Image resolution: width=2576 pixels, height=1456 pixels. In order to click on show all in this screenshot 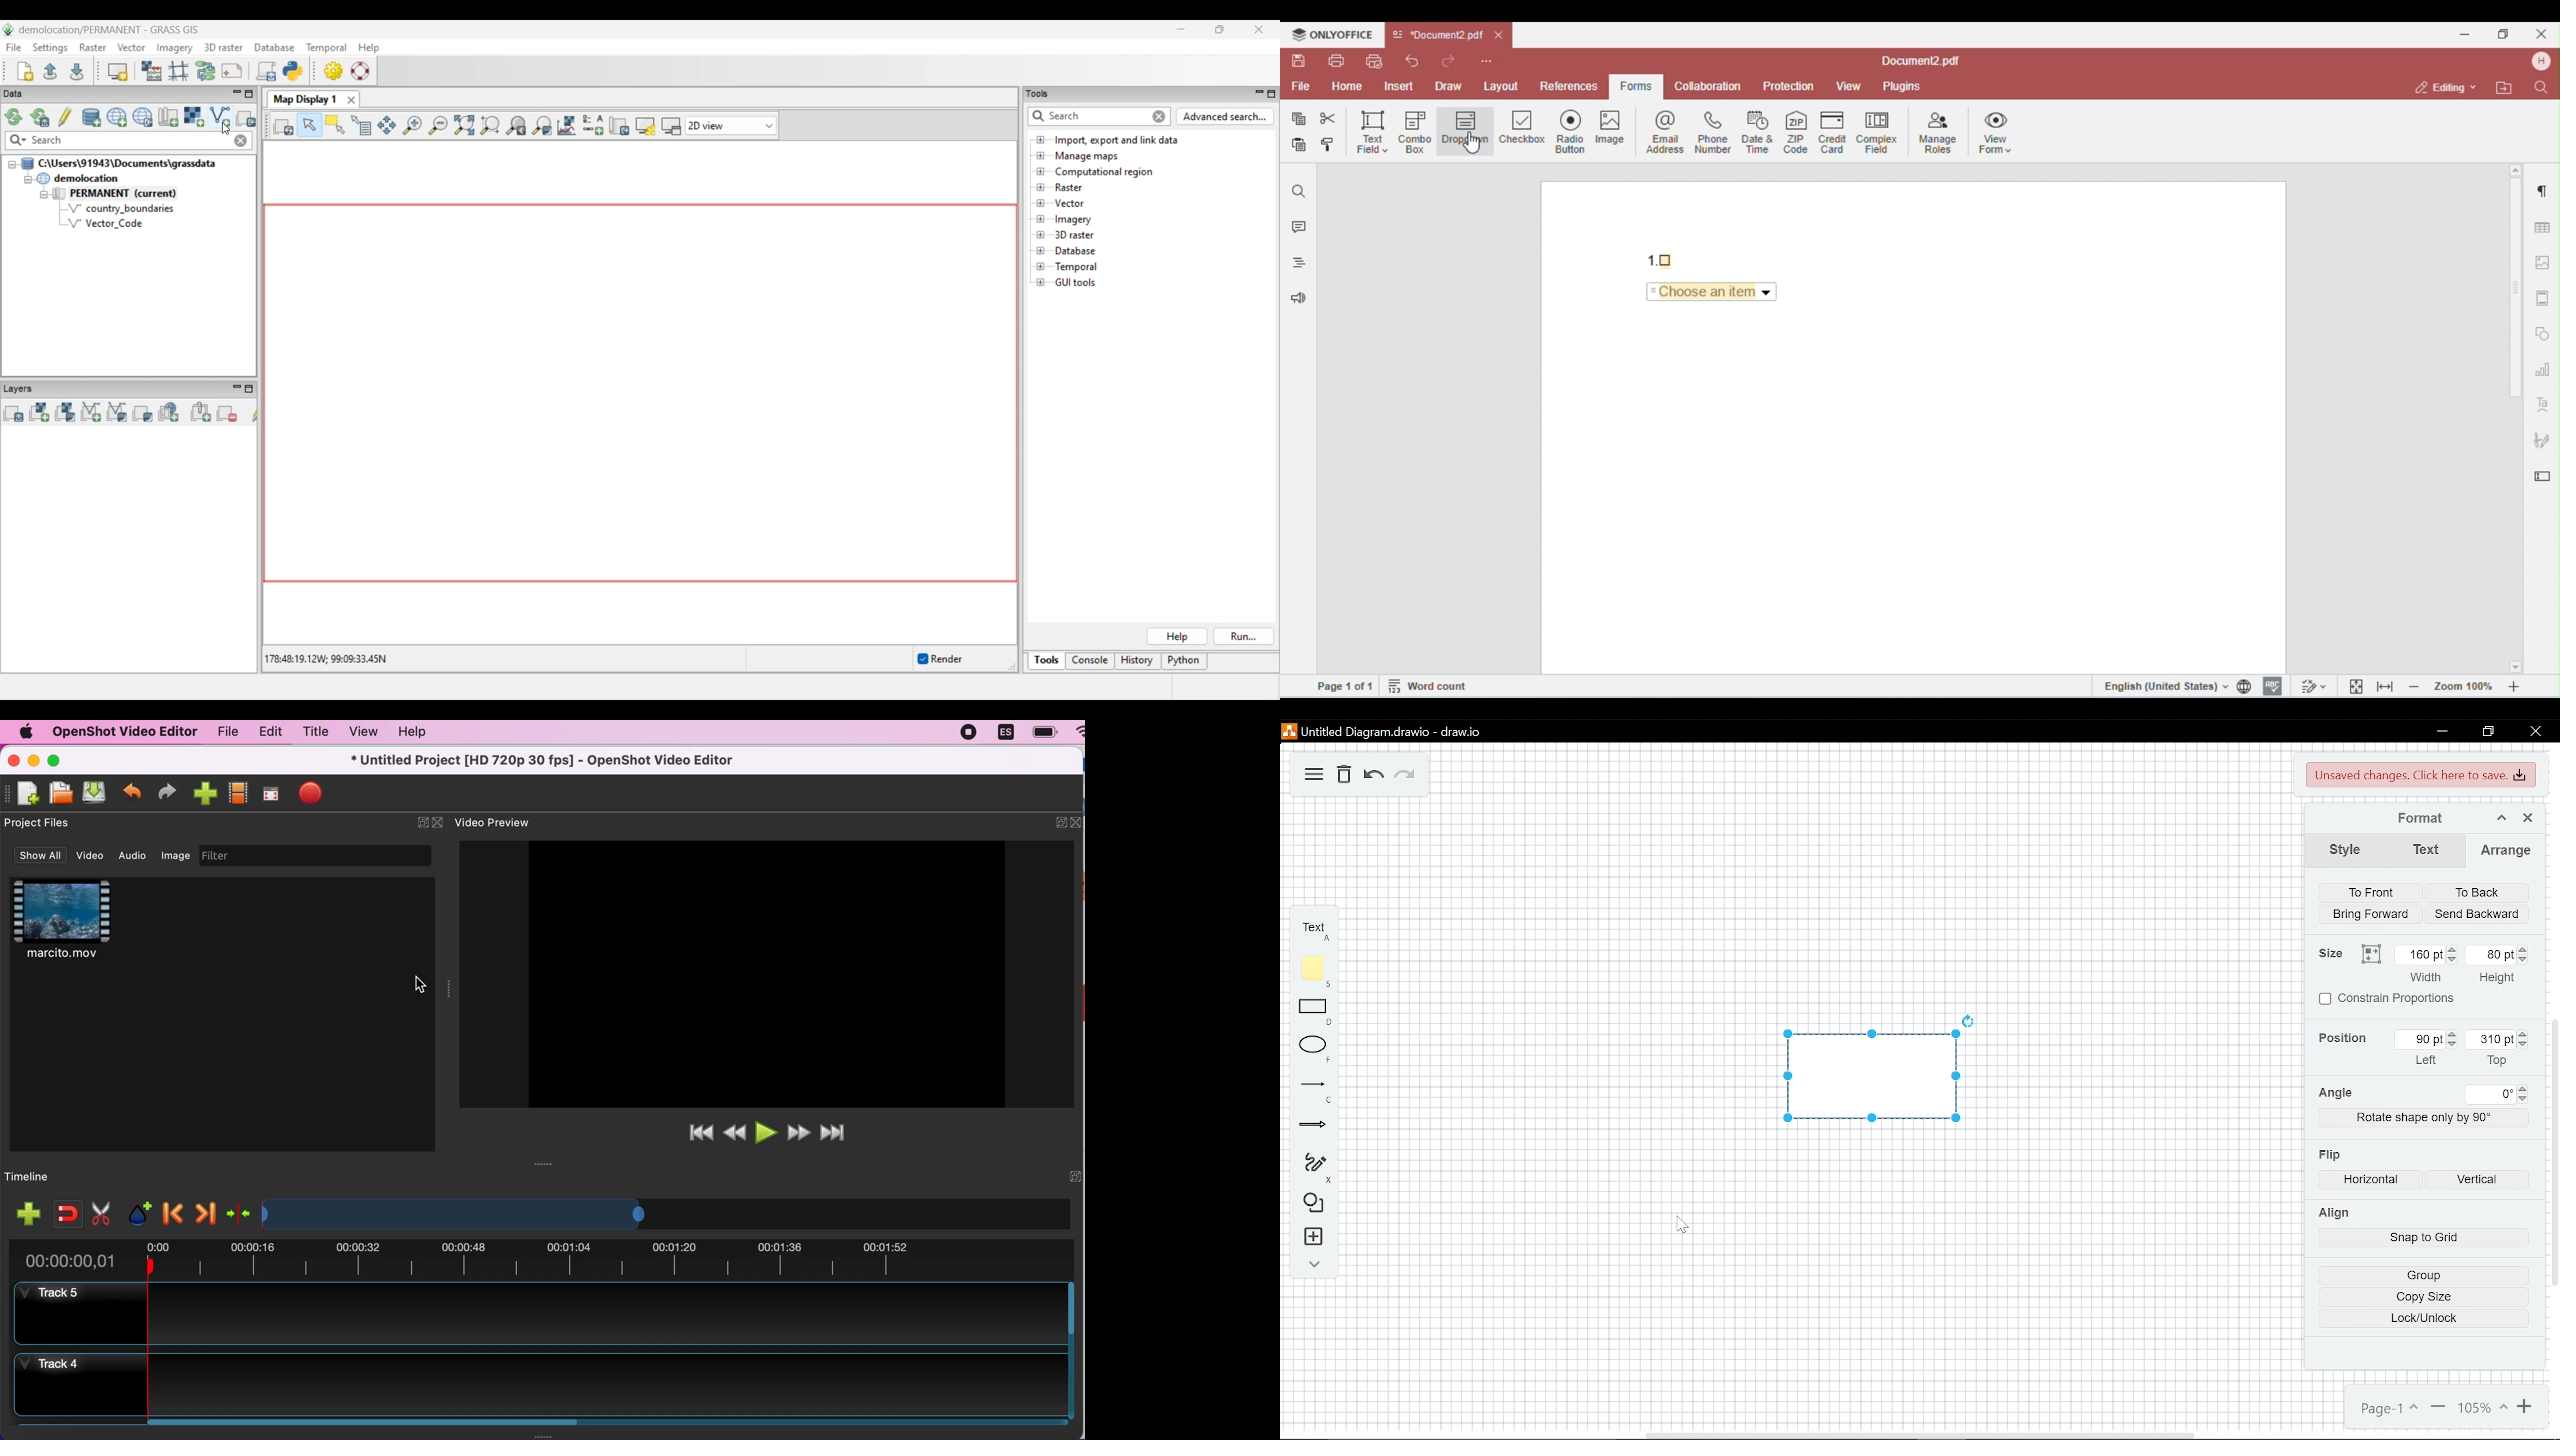, I will do `click(39, 856)`.